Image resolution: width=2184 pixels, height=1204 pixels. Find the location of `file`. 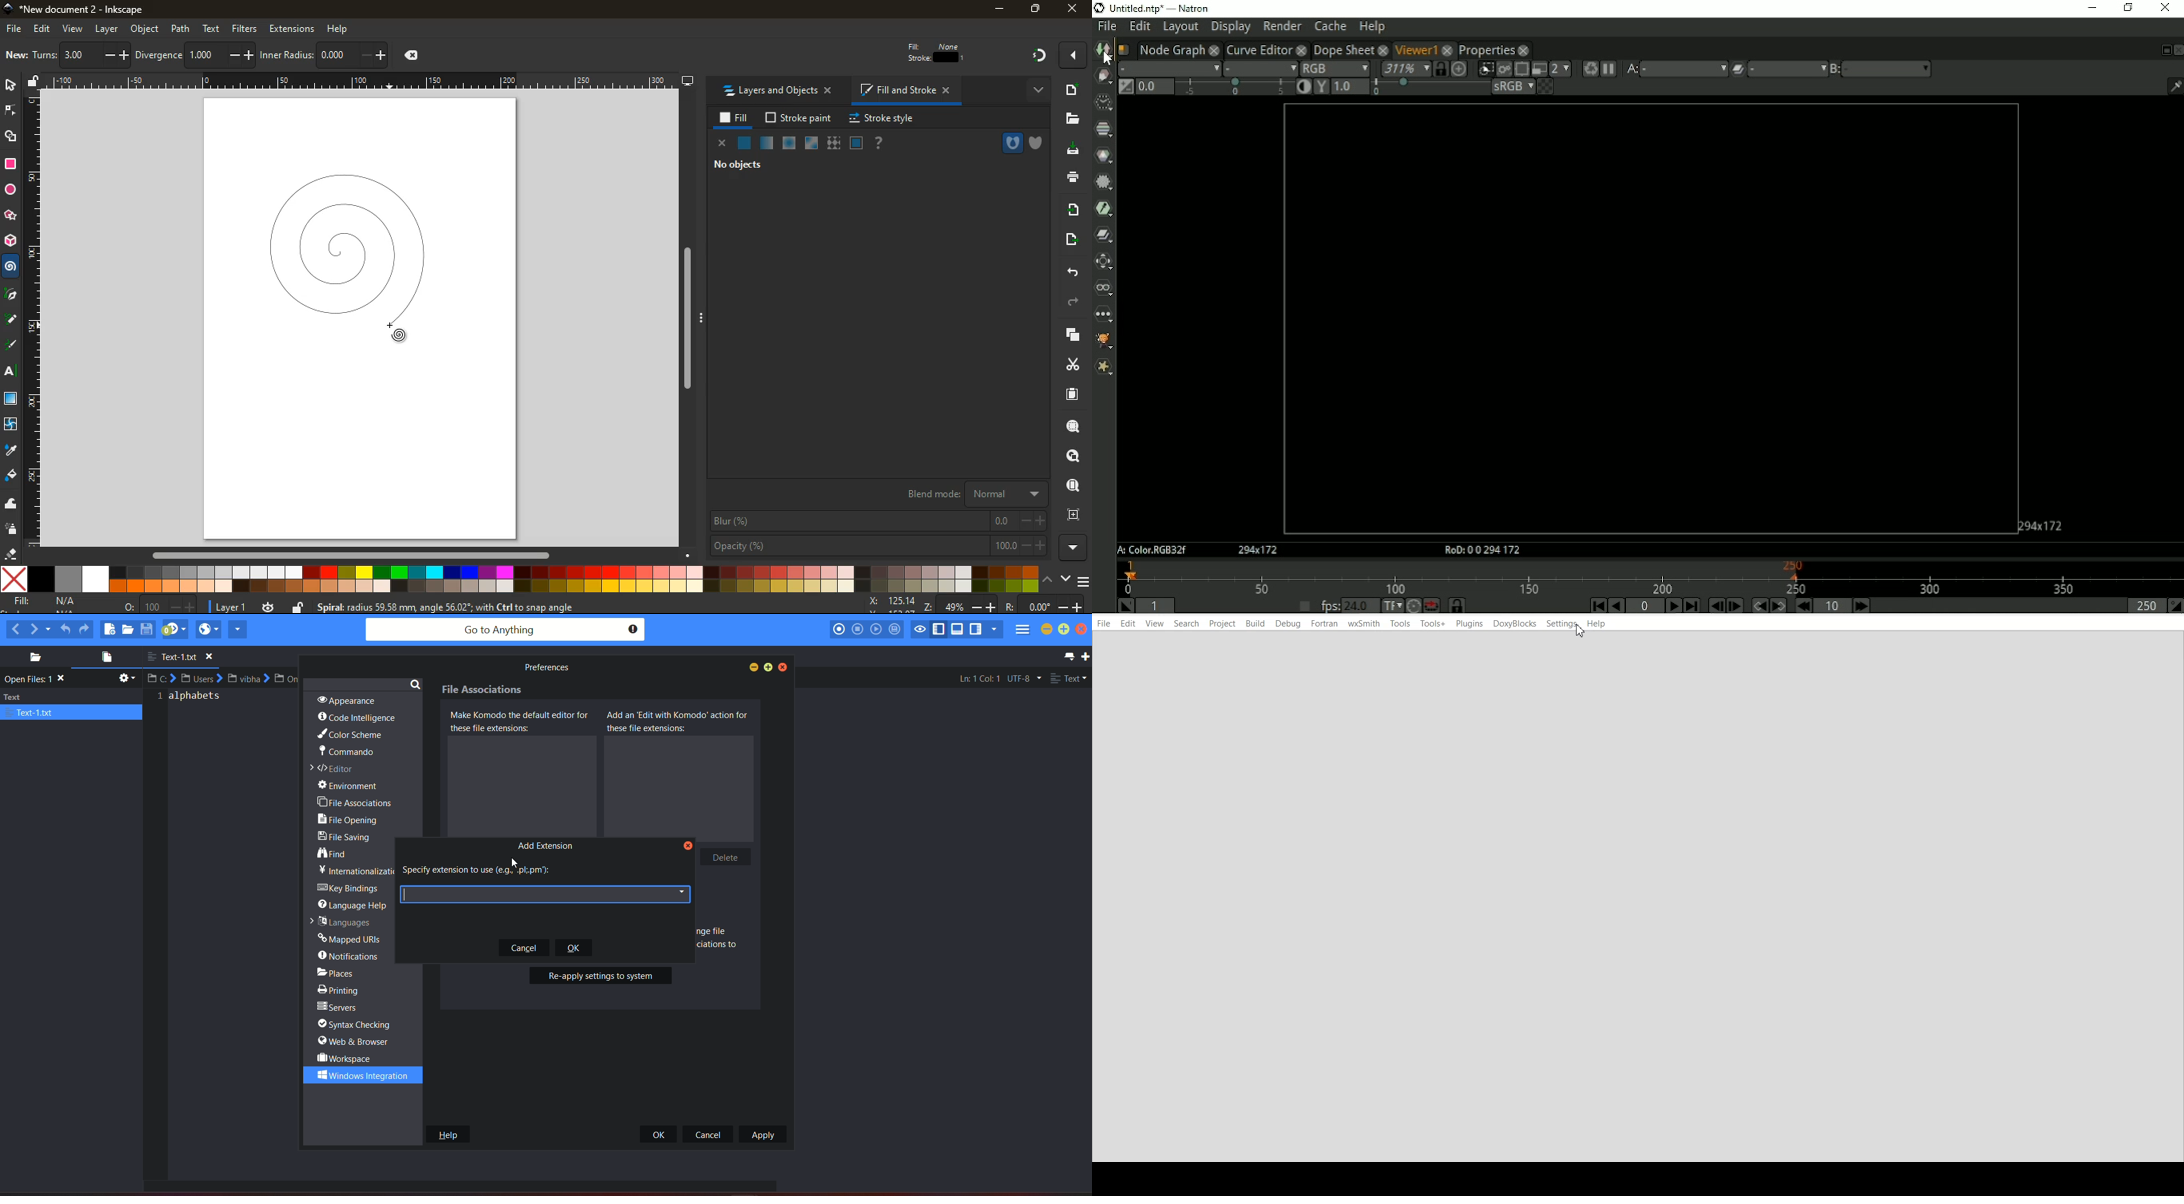

file is located at coordinates (14, 29).